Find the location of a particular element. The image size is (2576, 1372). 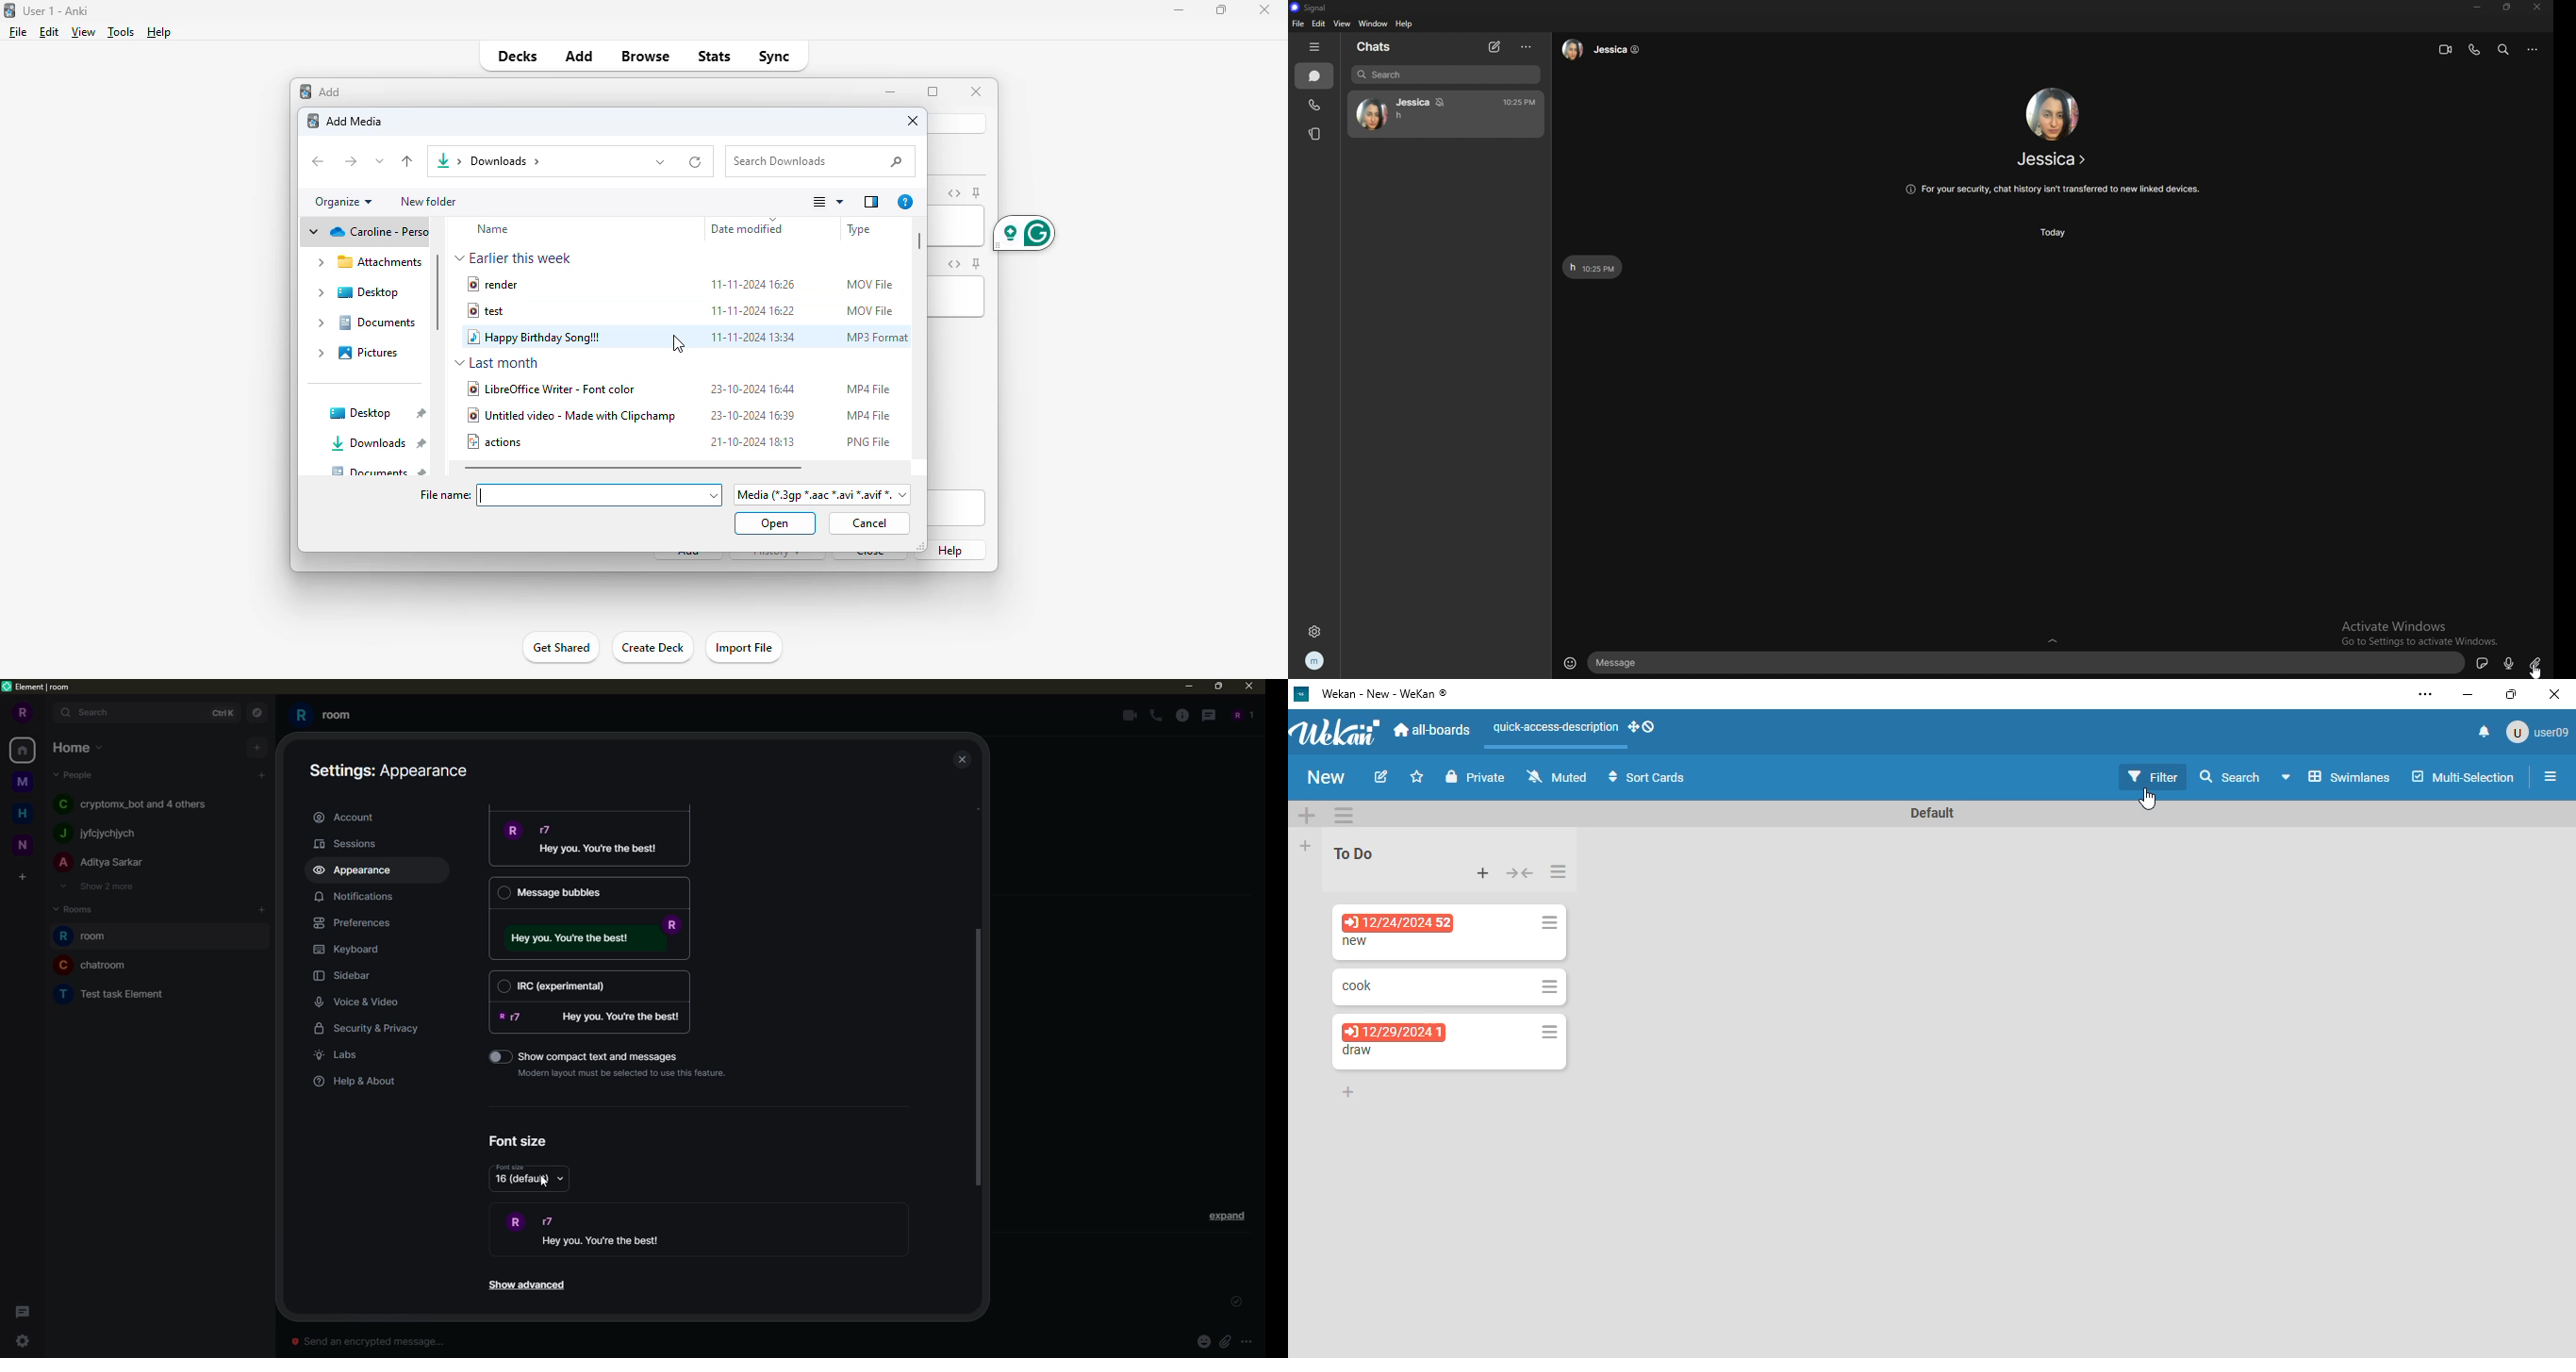

drag is located at coordinates (978, 1056).